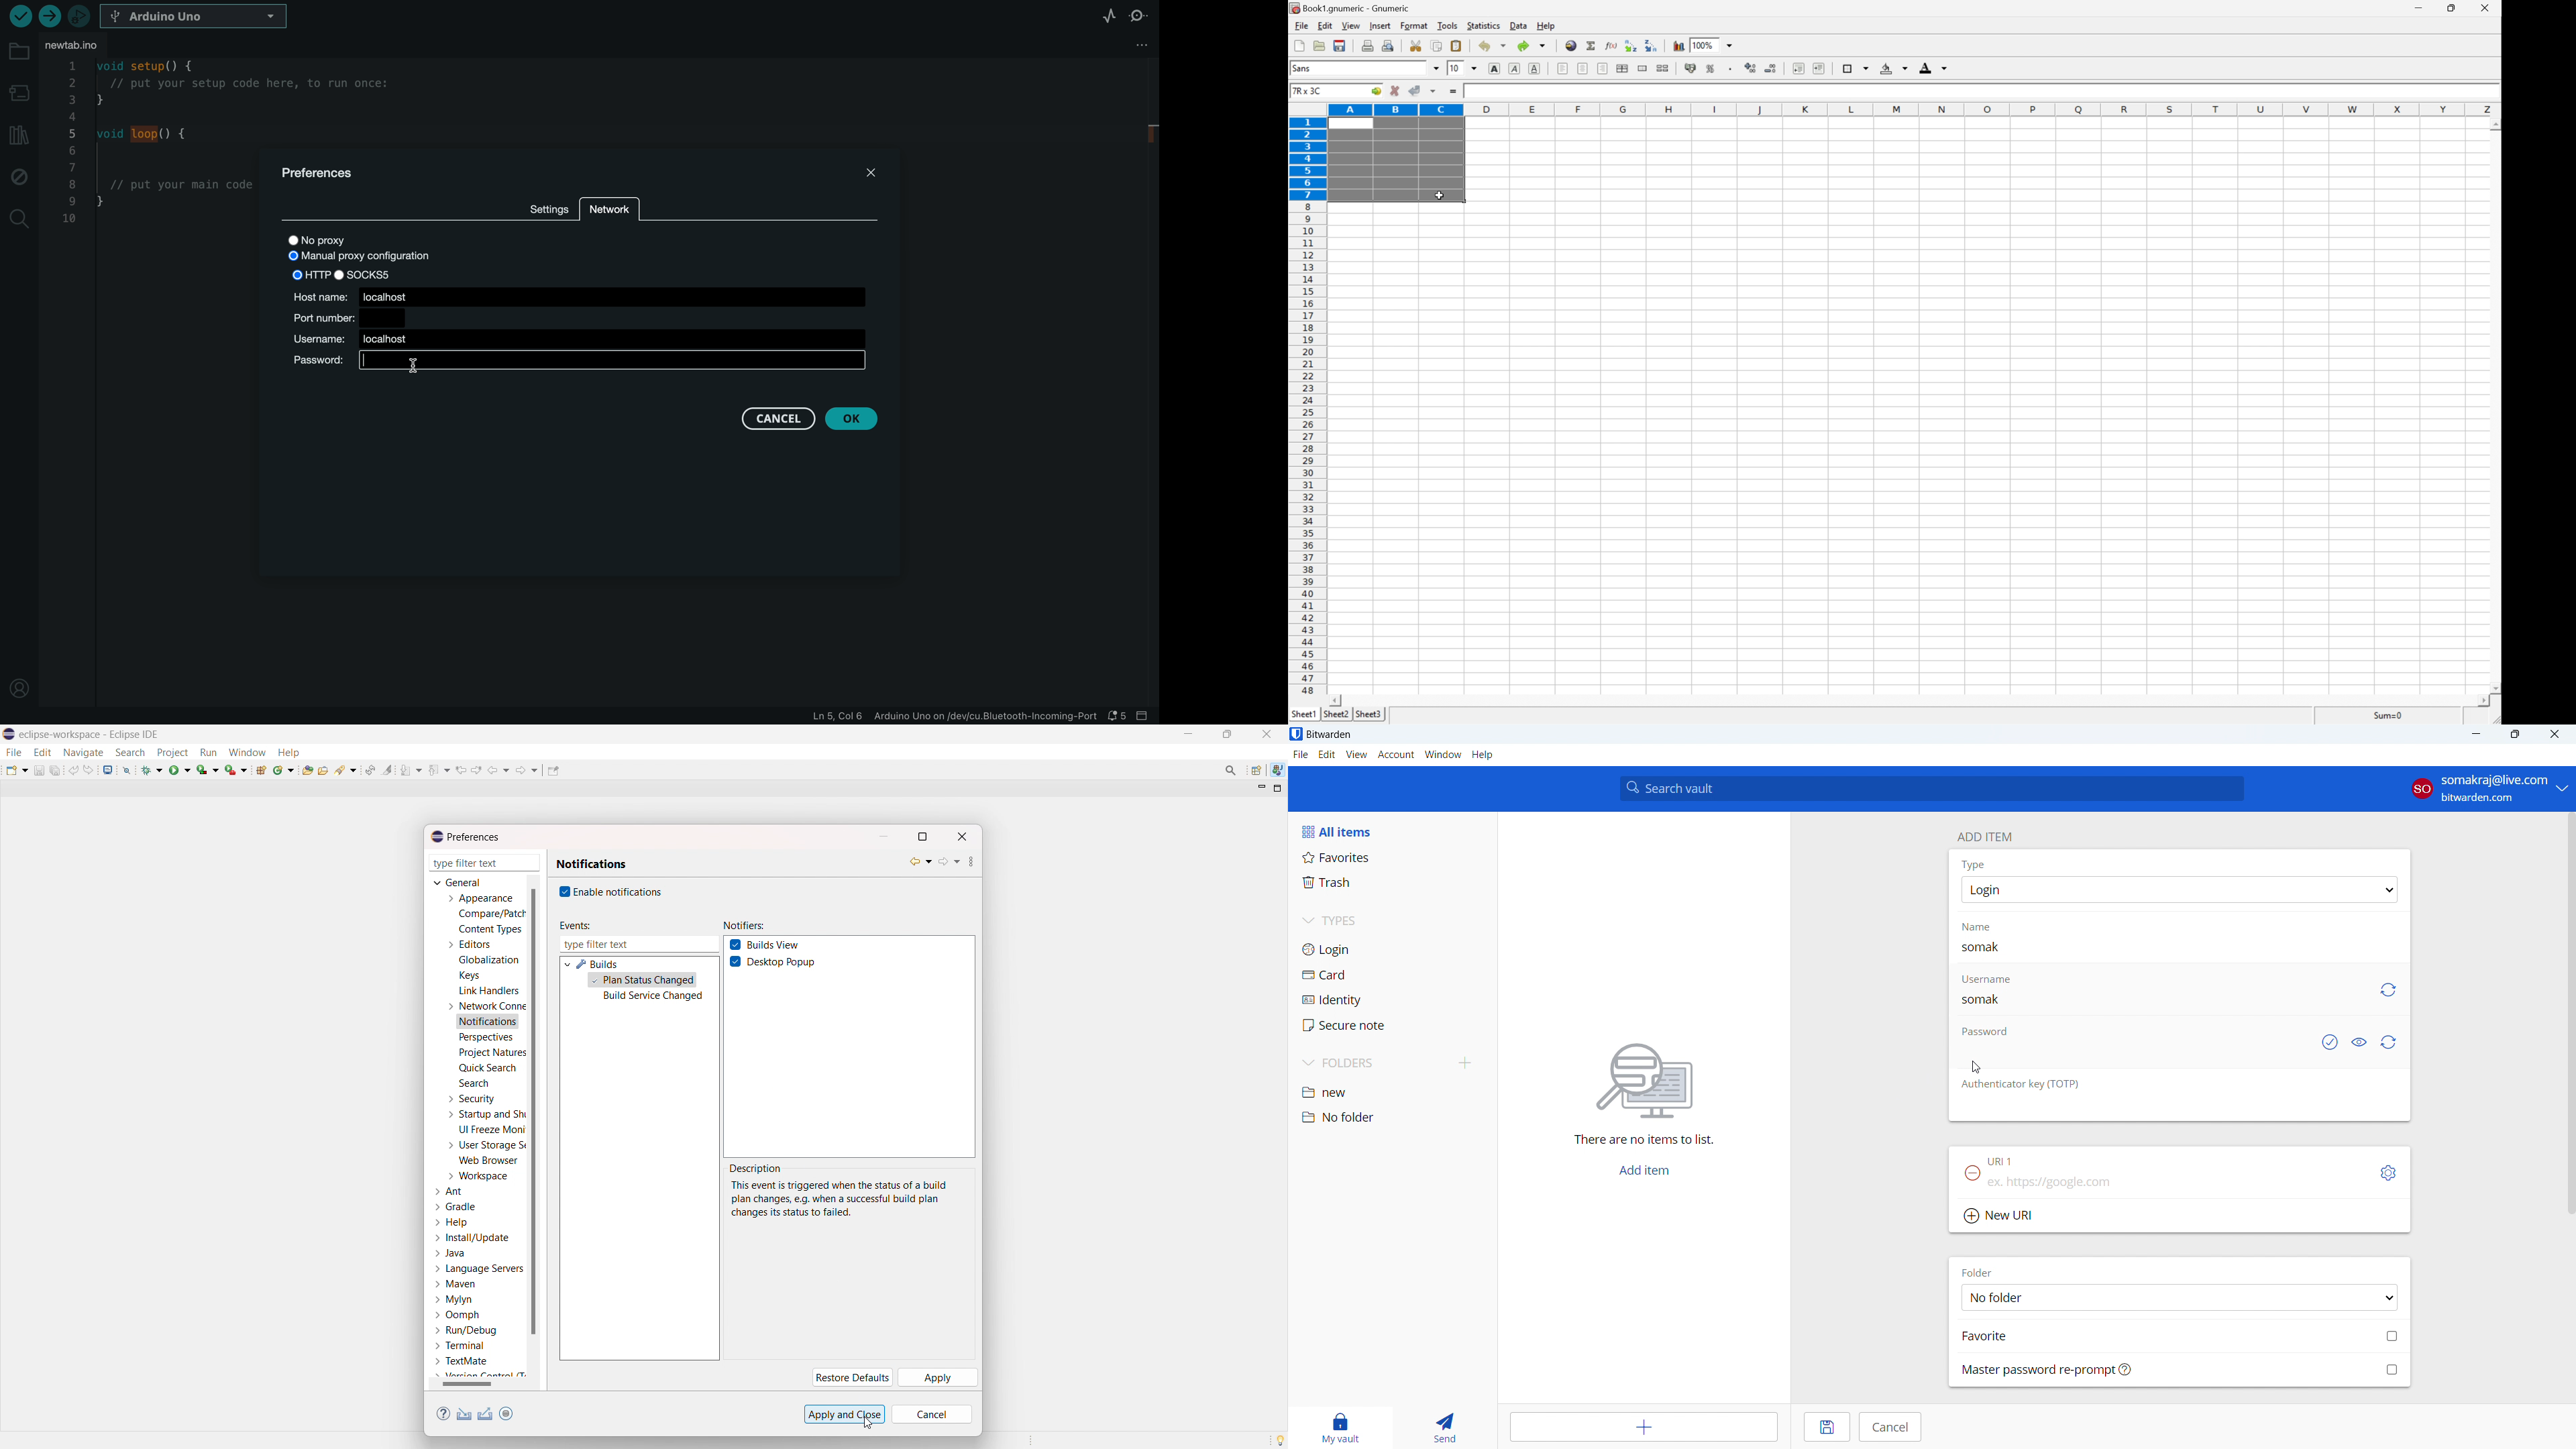 The width and height of the screenshot is (2576, 1456). I want to click on keys, so click(469, 975).